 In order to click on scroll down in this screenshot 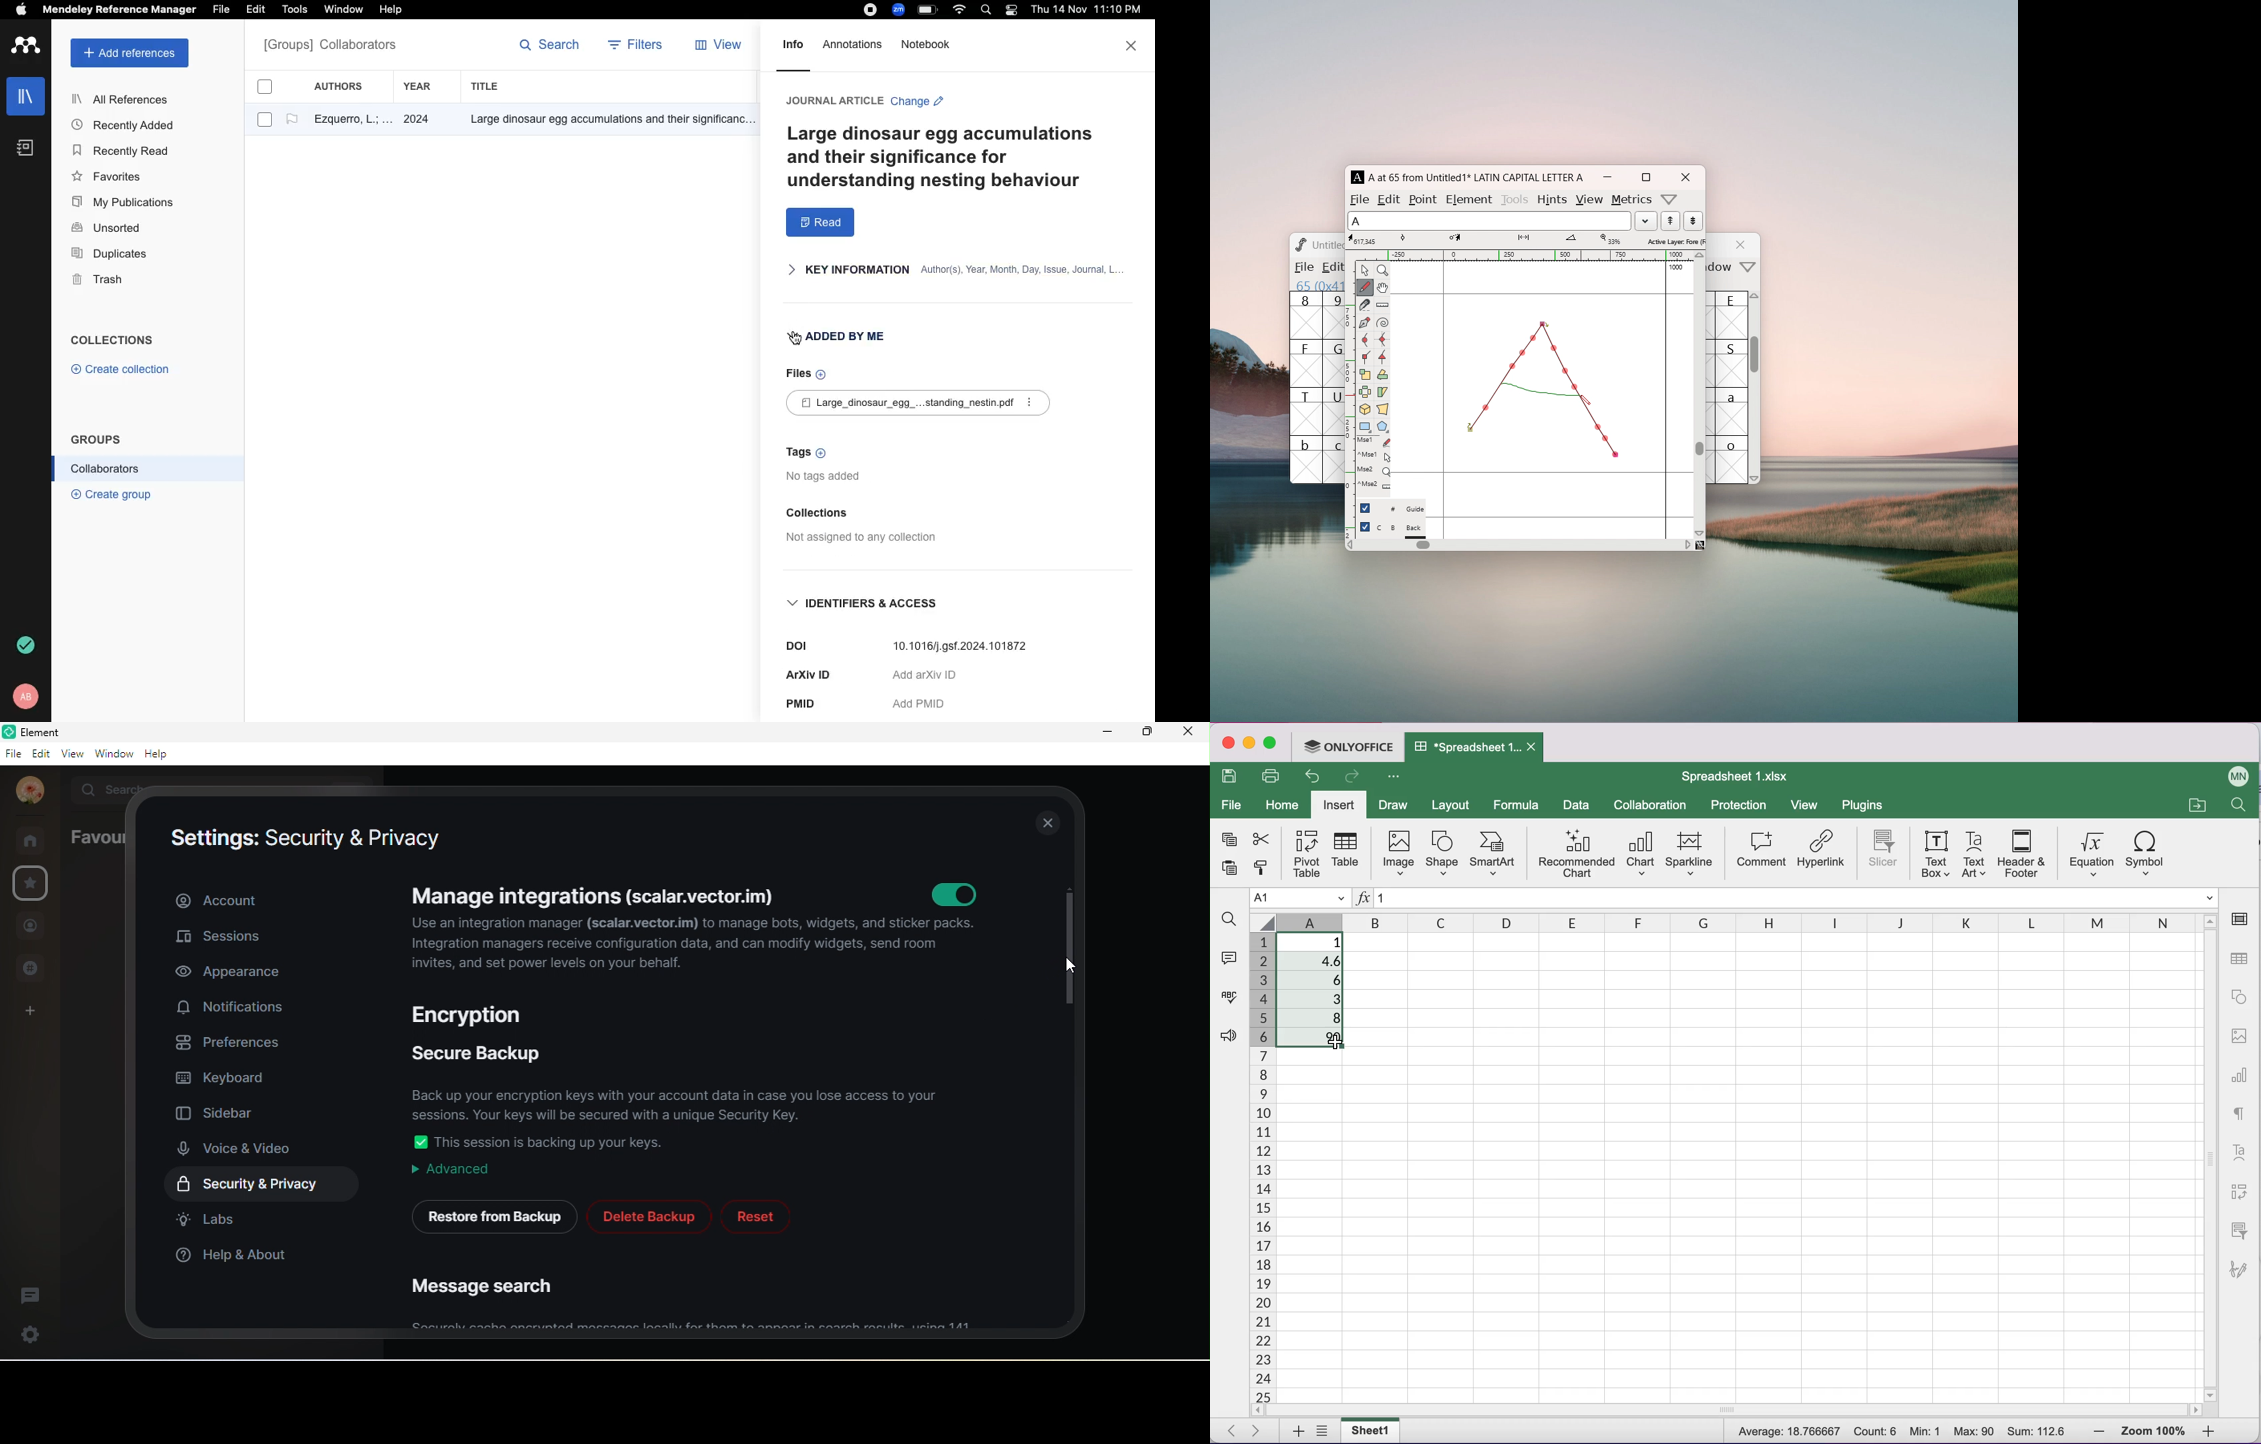, I will do `click(1756, 478)`.